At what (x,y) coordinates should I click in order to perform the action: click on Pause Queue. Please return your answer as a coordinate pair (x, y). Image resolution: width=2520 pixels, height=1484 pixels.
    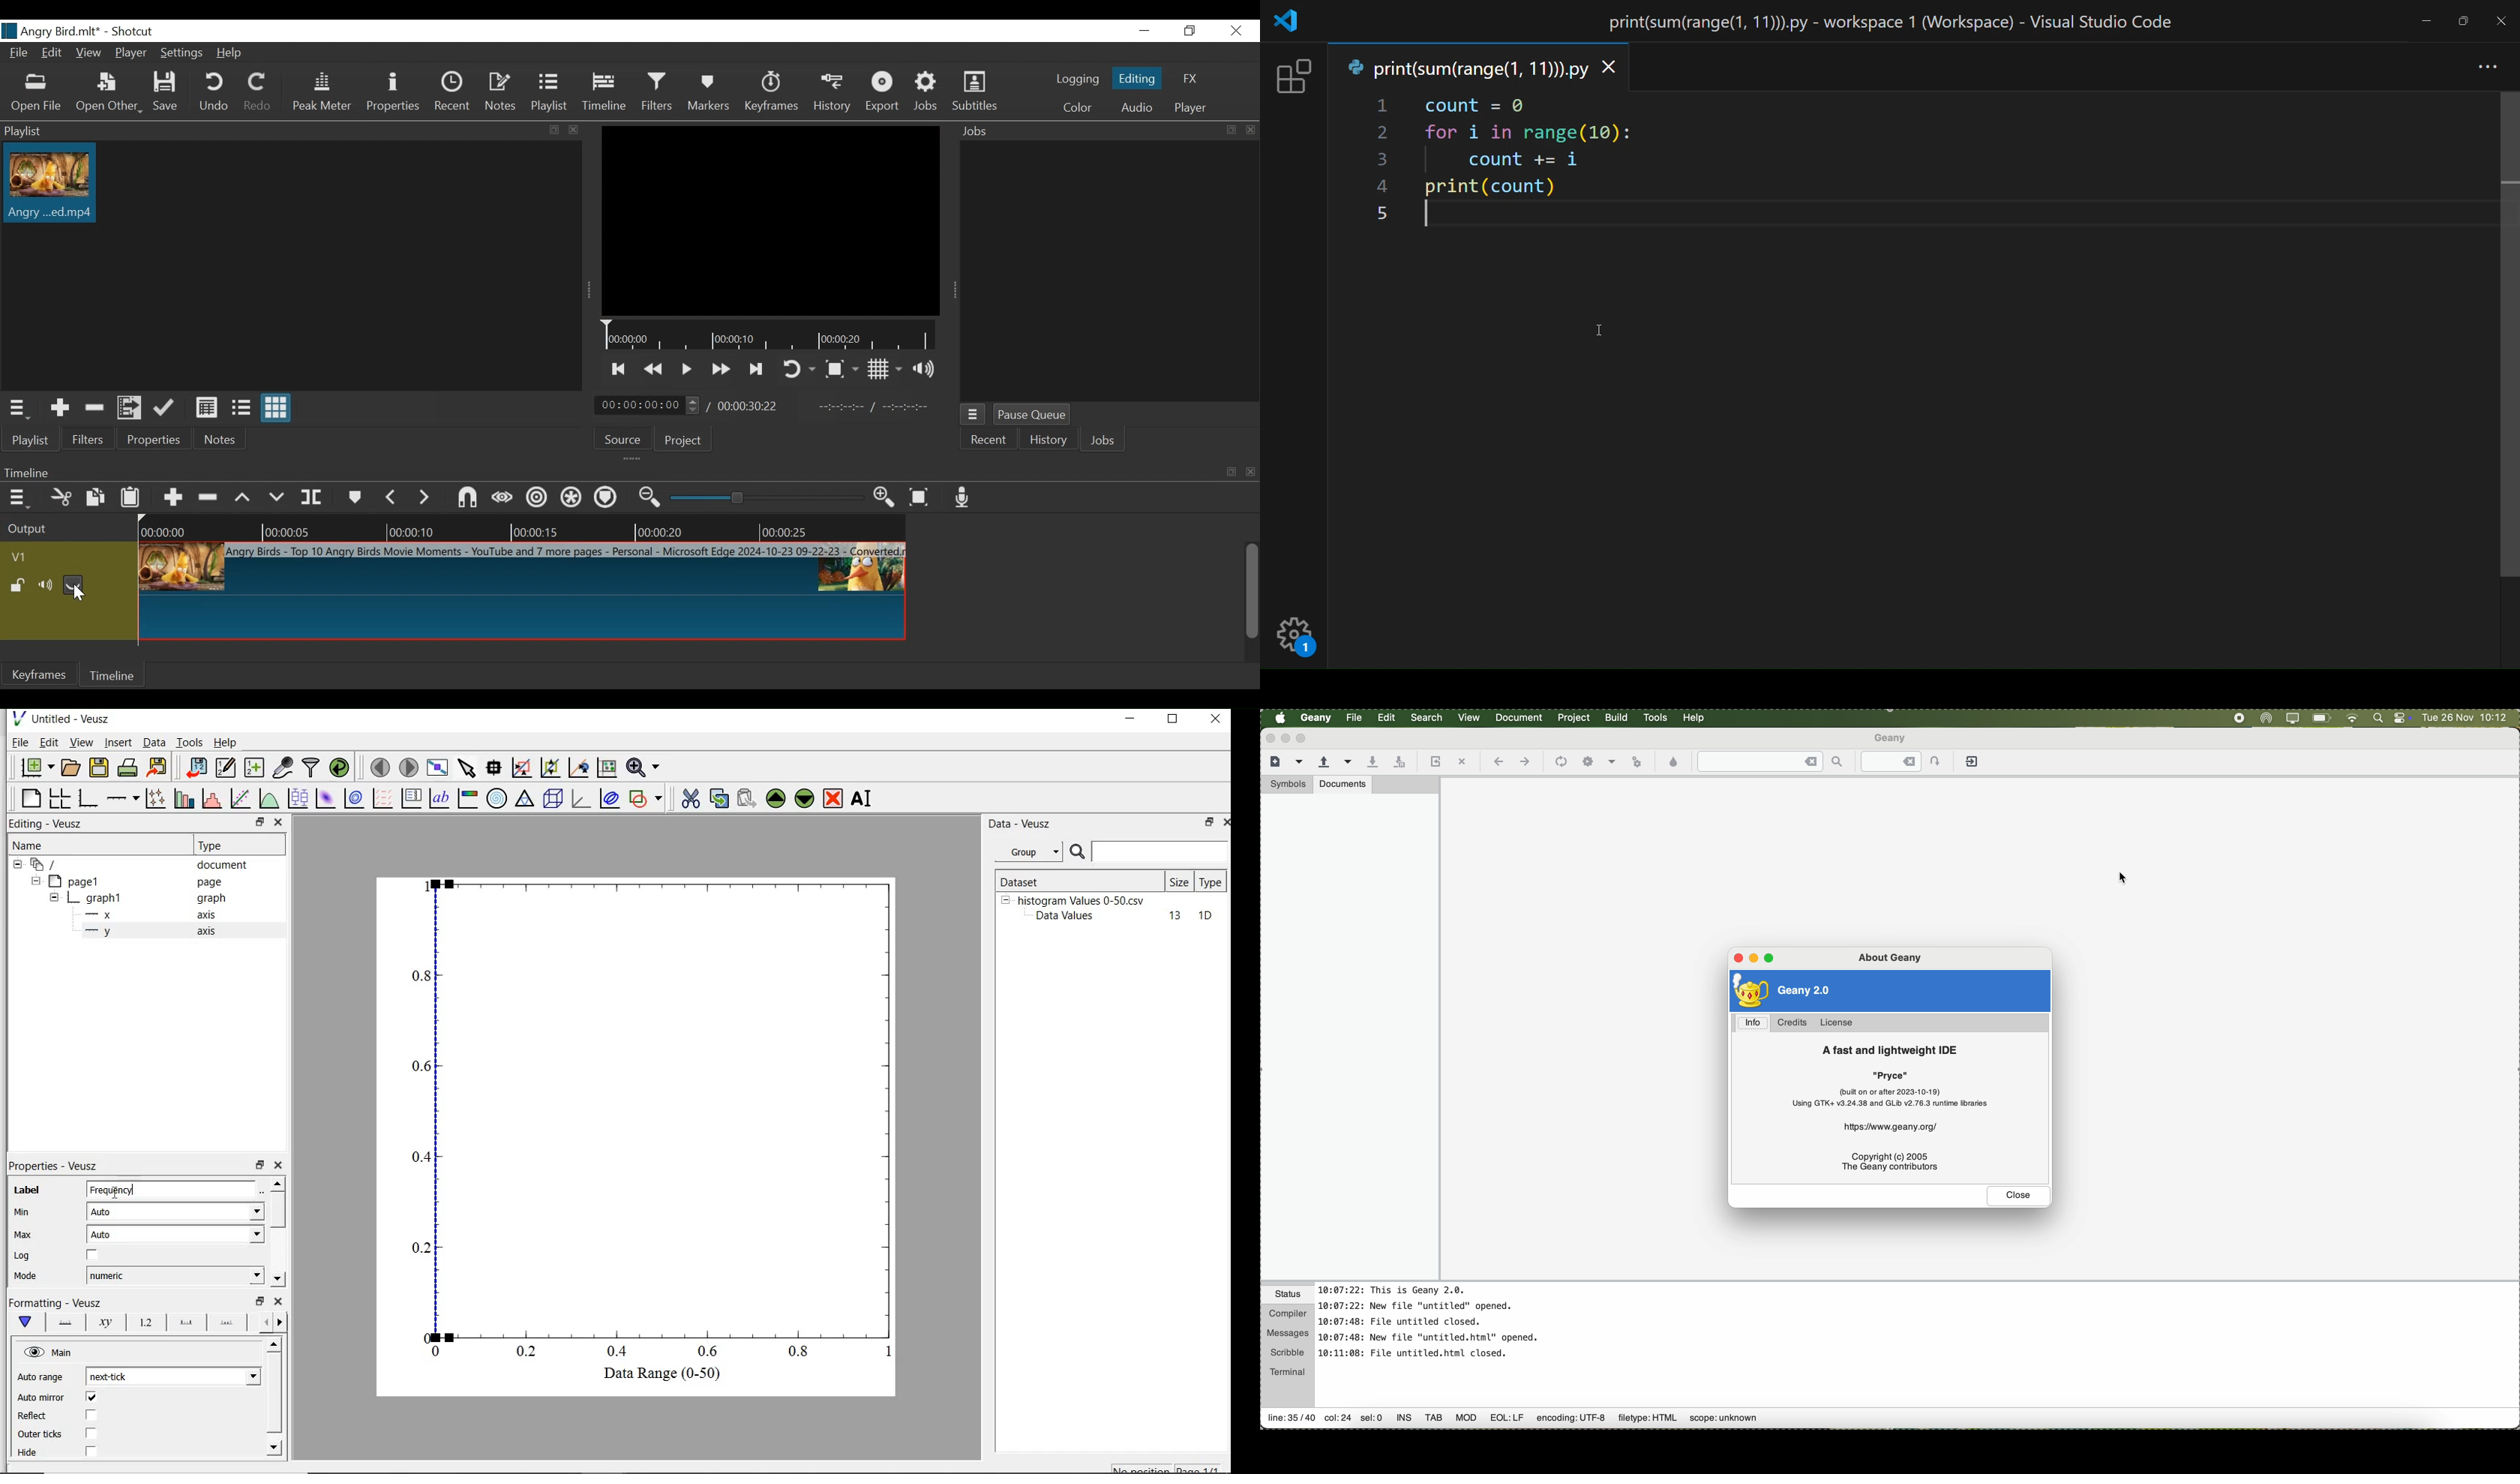
    Looking at the image, I should click on (1032, 414).